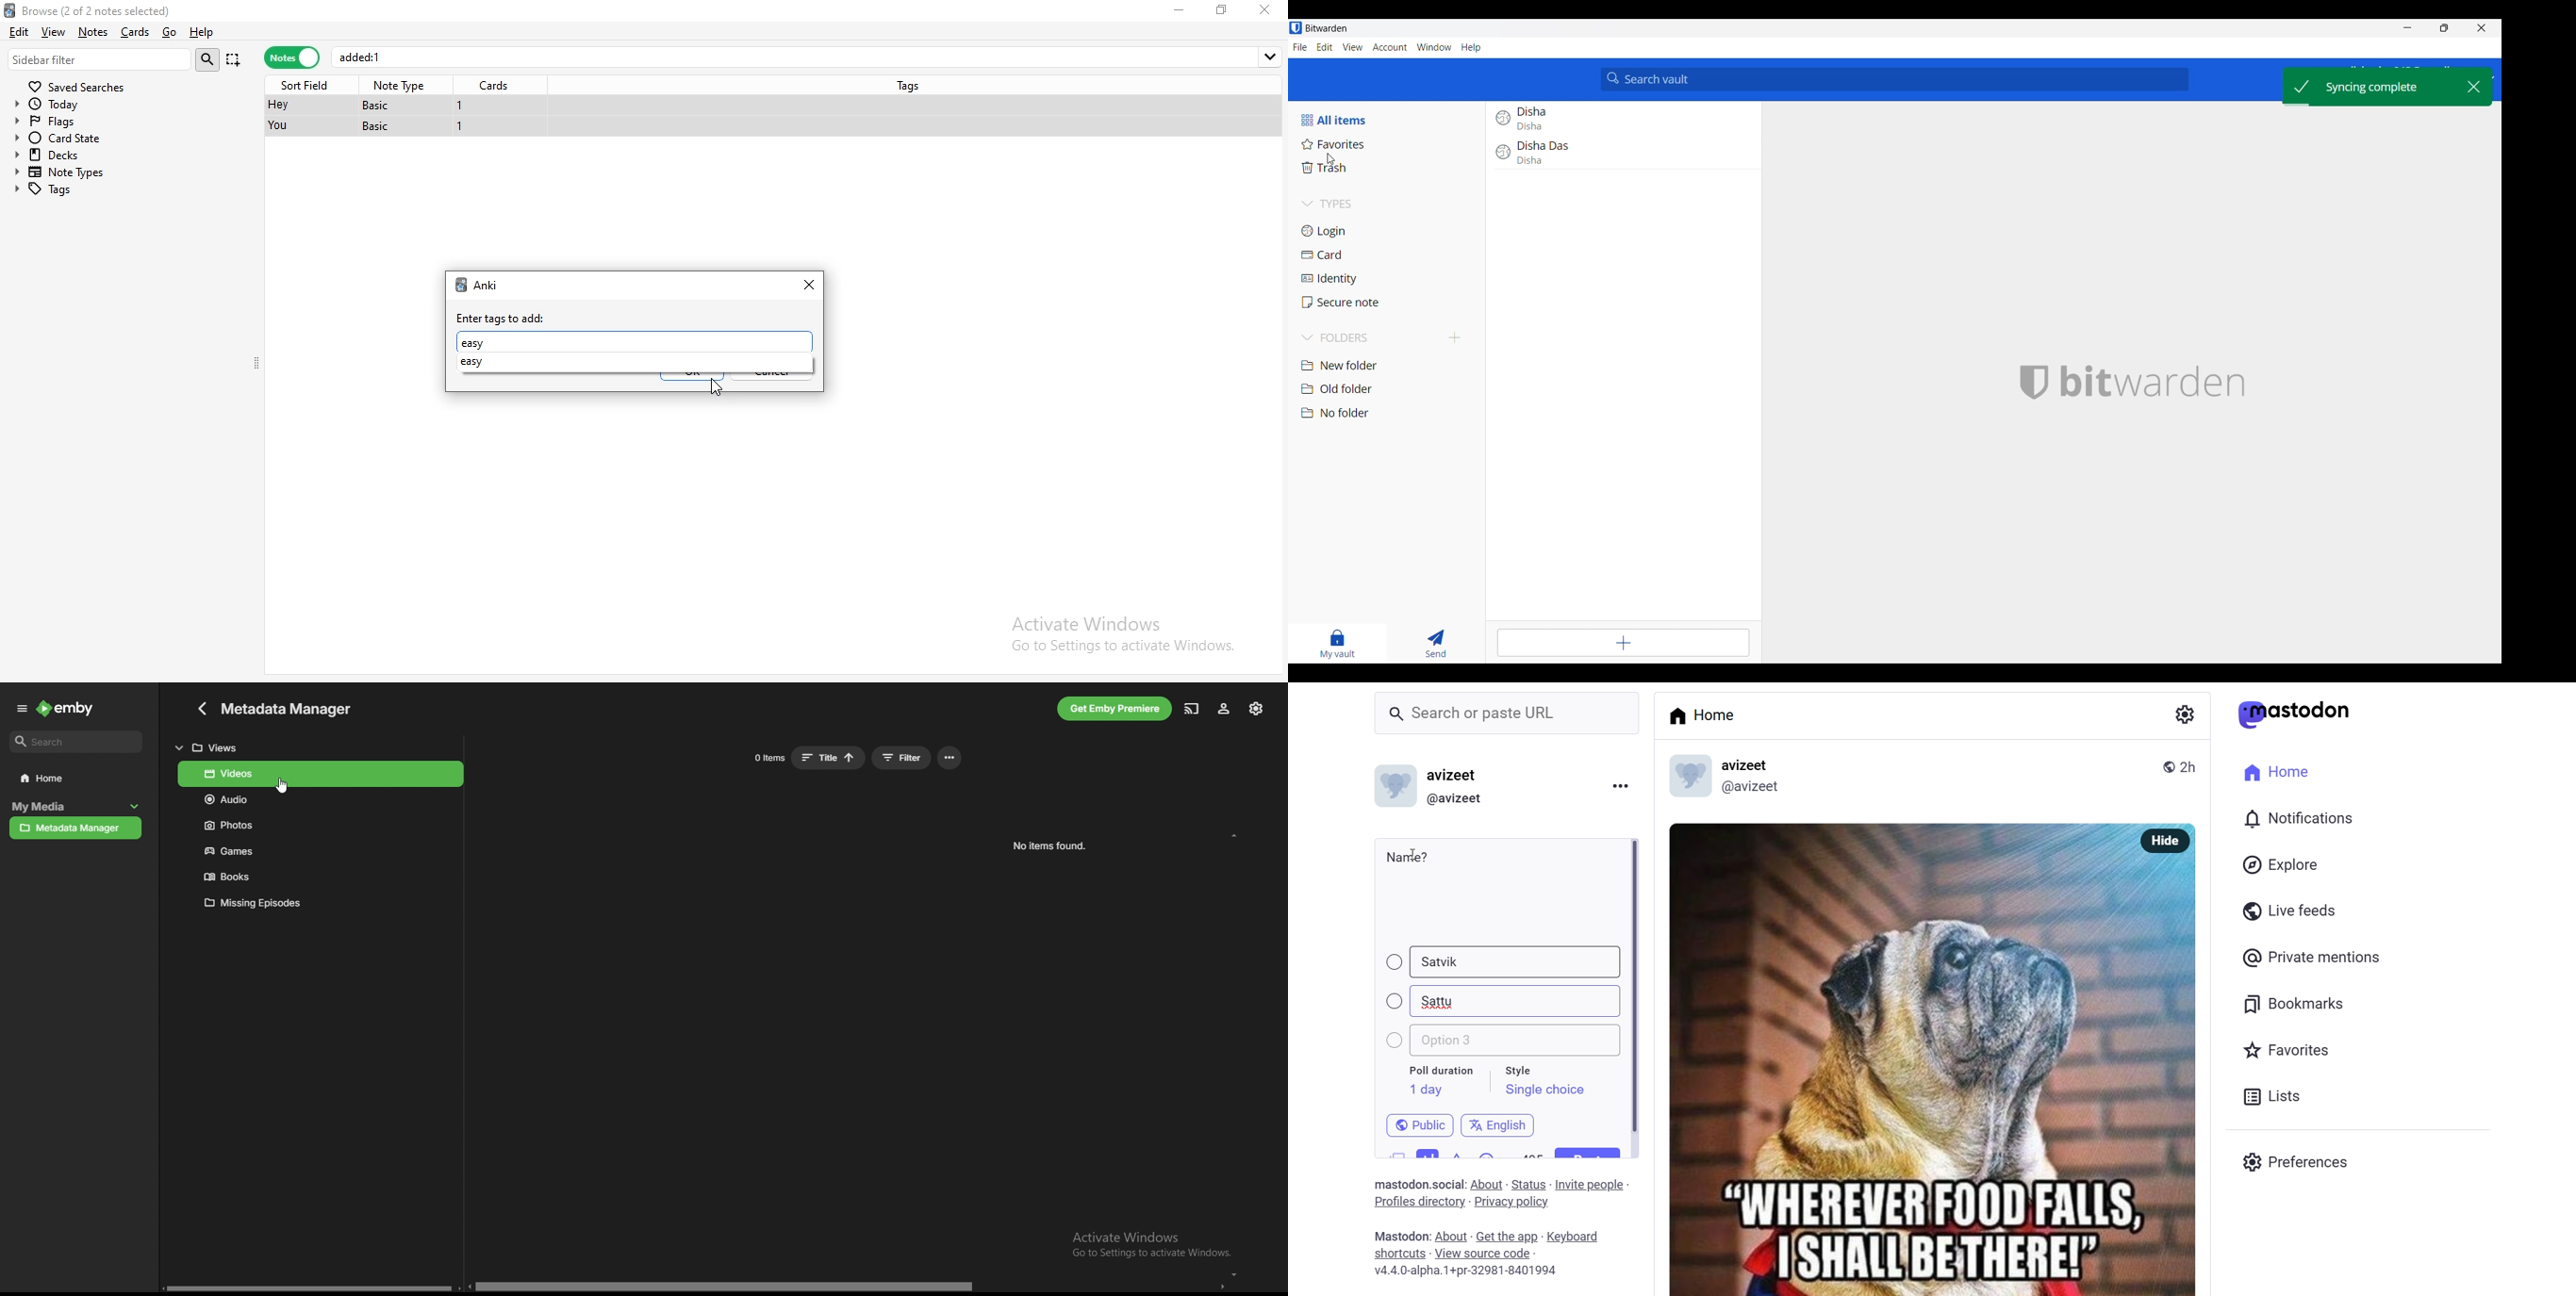 The height and width of the screenshot is (1316, 2576). I want to click on close, so click(812, 283).